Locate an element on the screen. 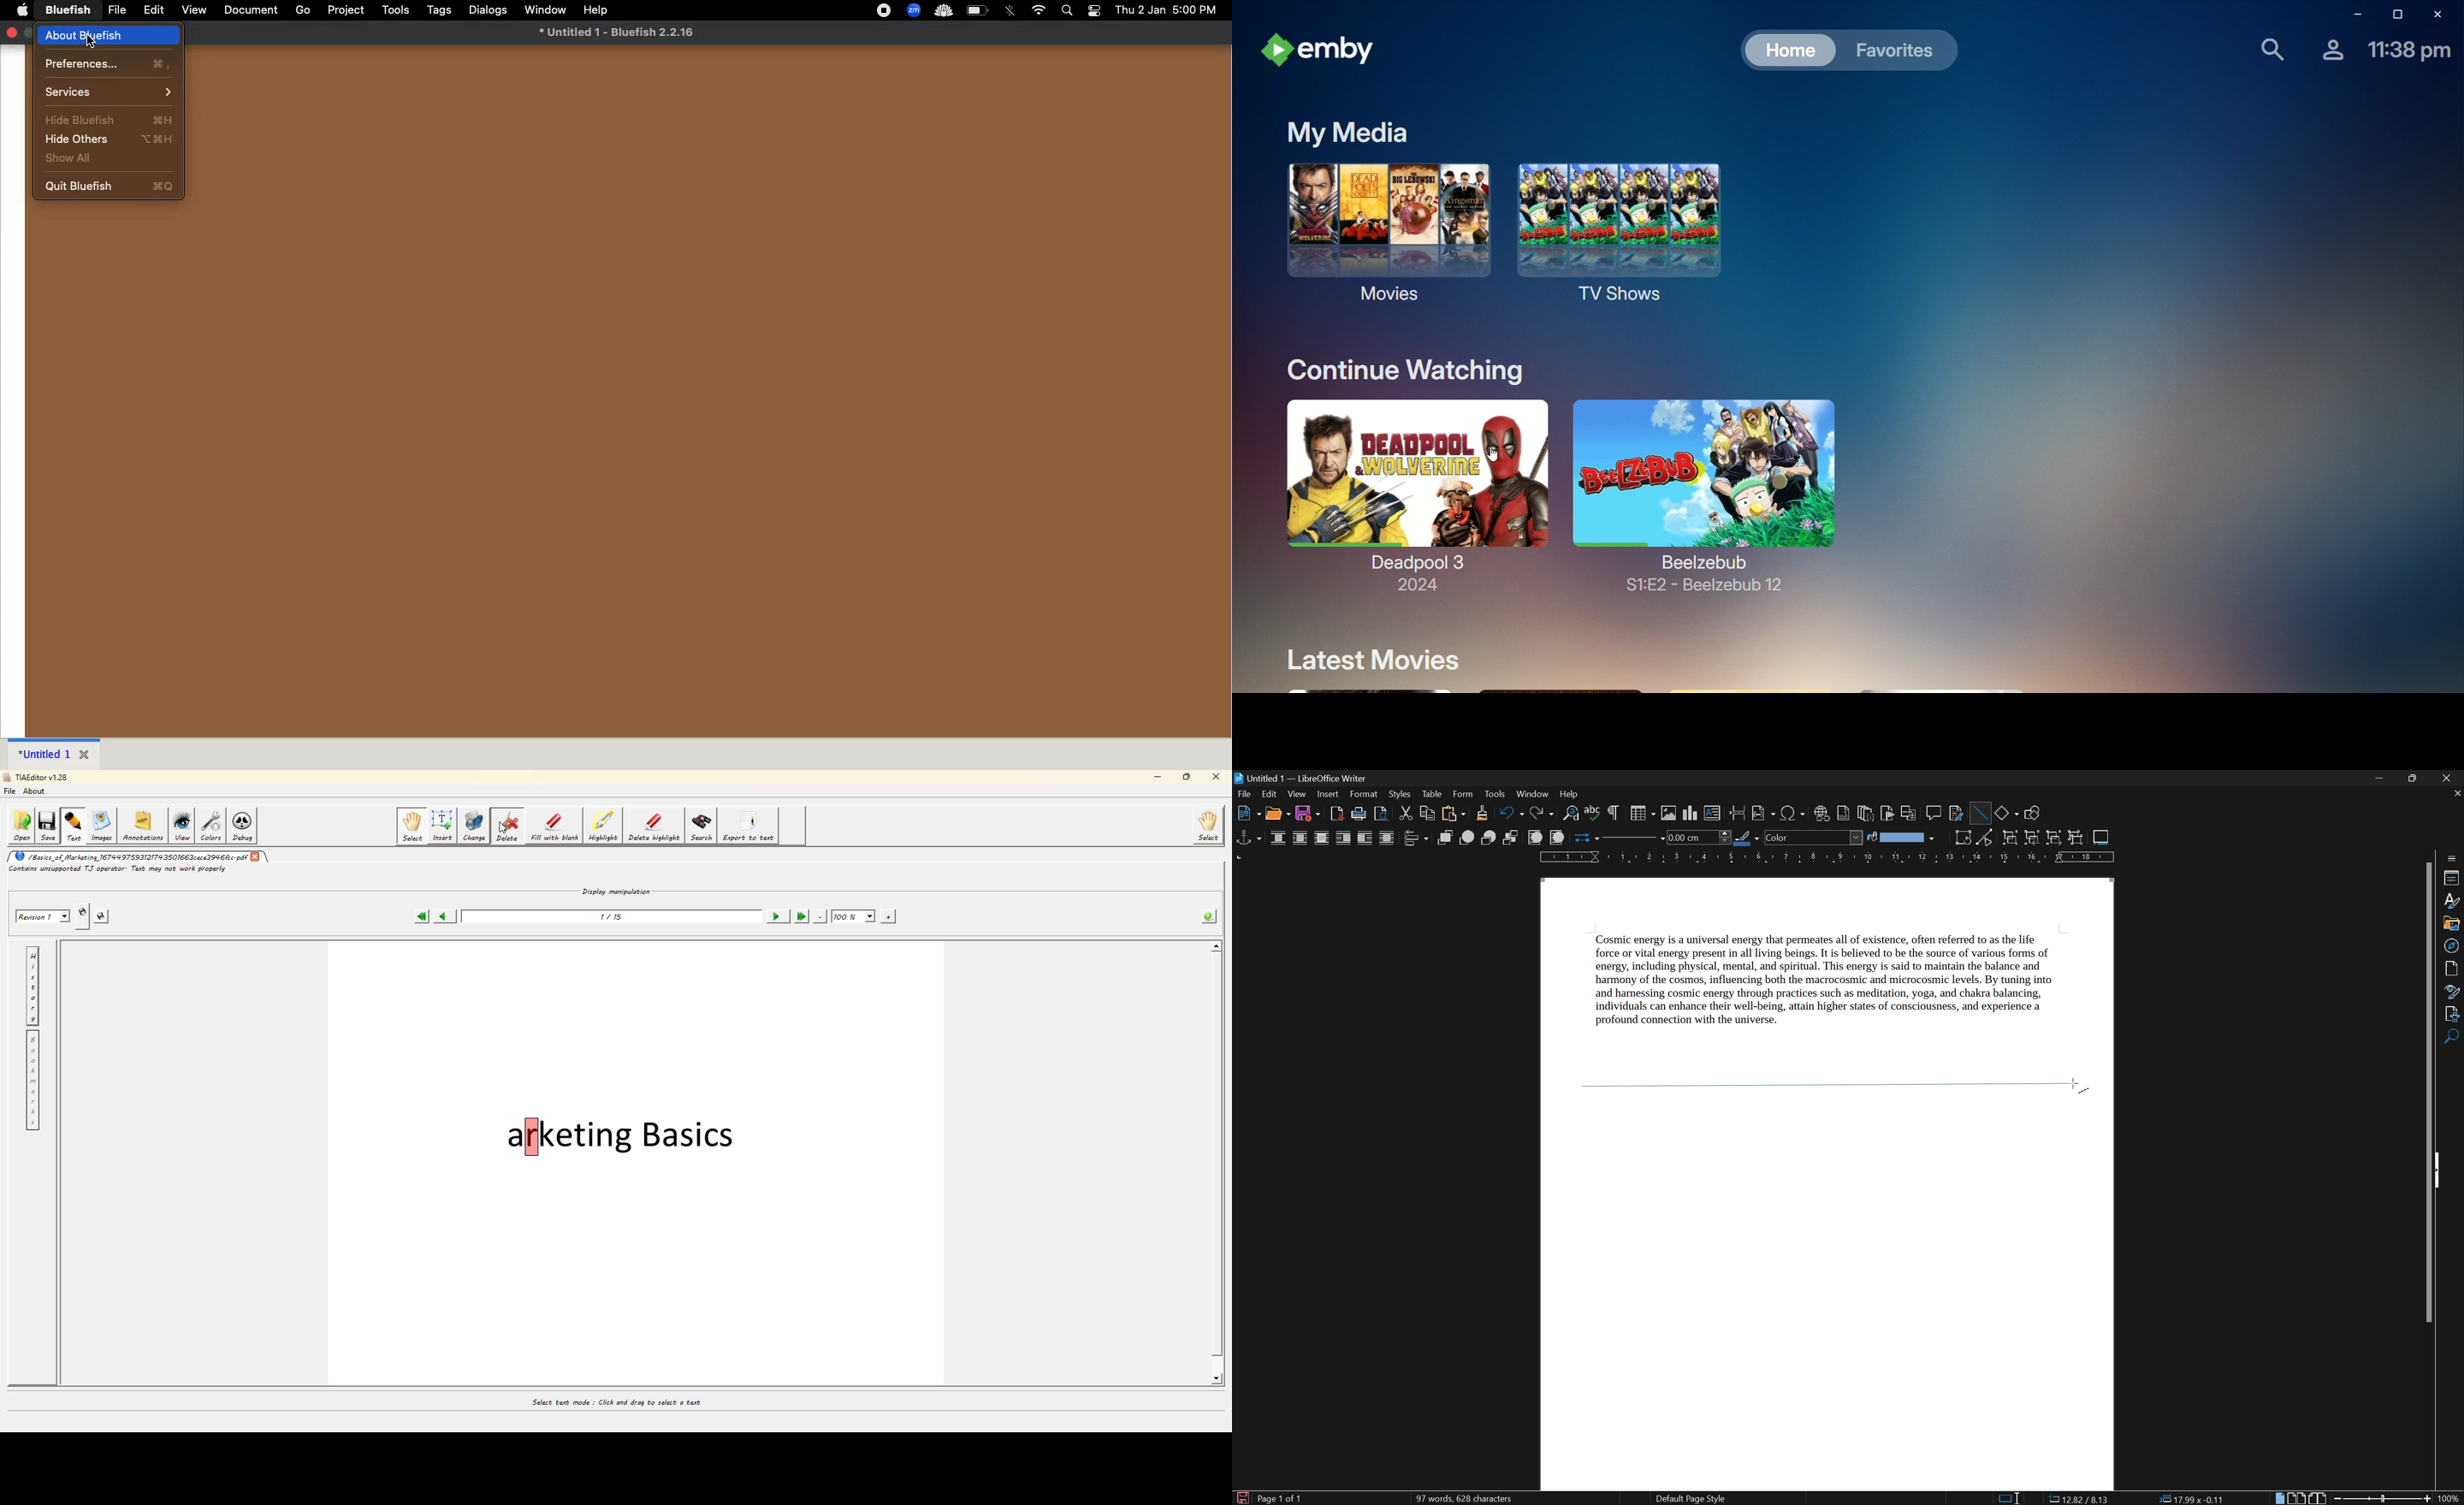  insert line is located at coordinates (1979, 811).